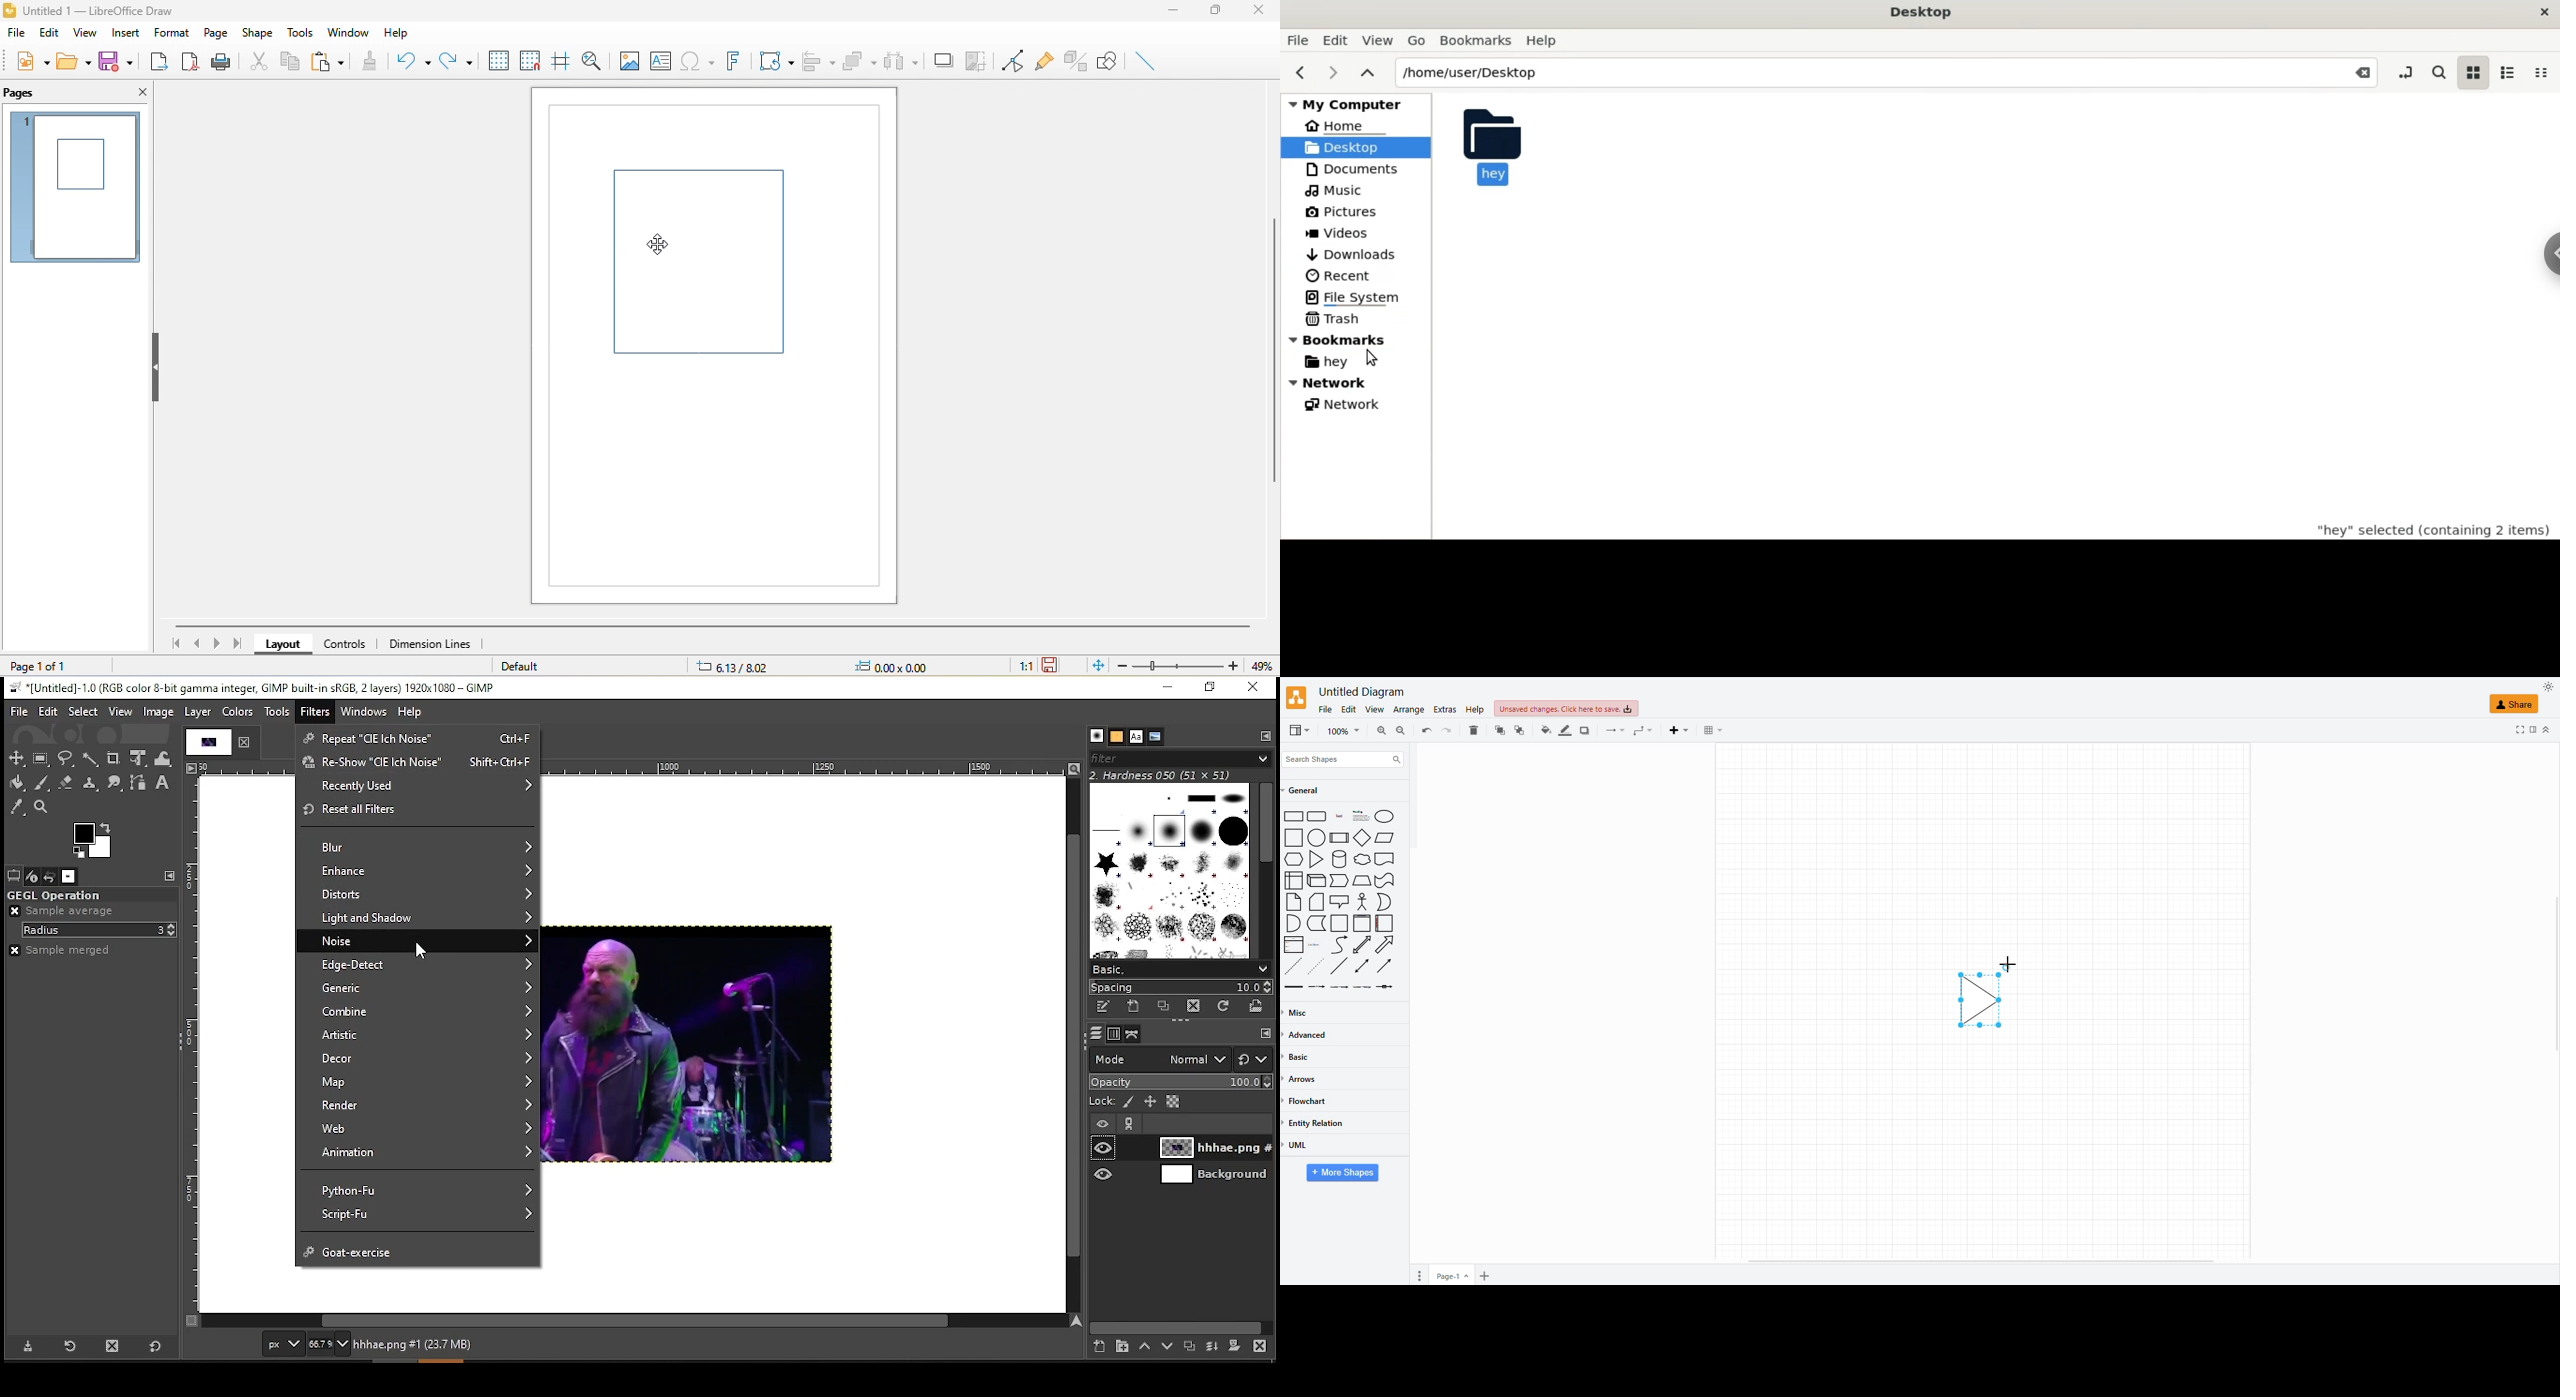 The width and height of the screenshot is (2576, 1400). What do you see at coordinates (83, 711) in the screenshot?
I see `select` at bounding box center [83, 711].